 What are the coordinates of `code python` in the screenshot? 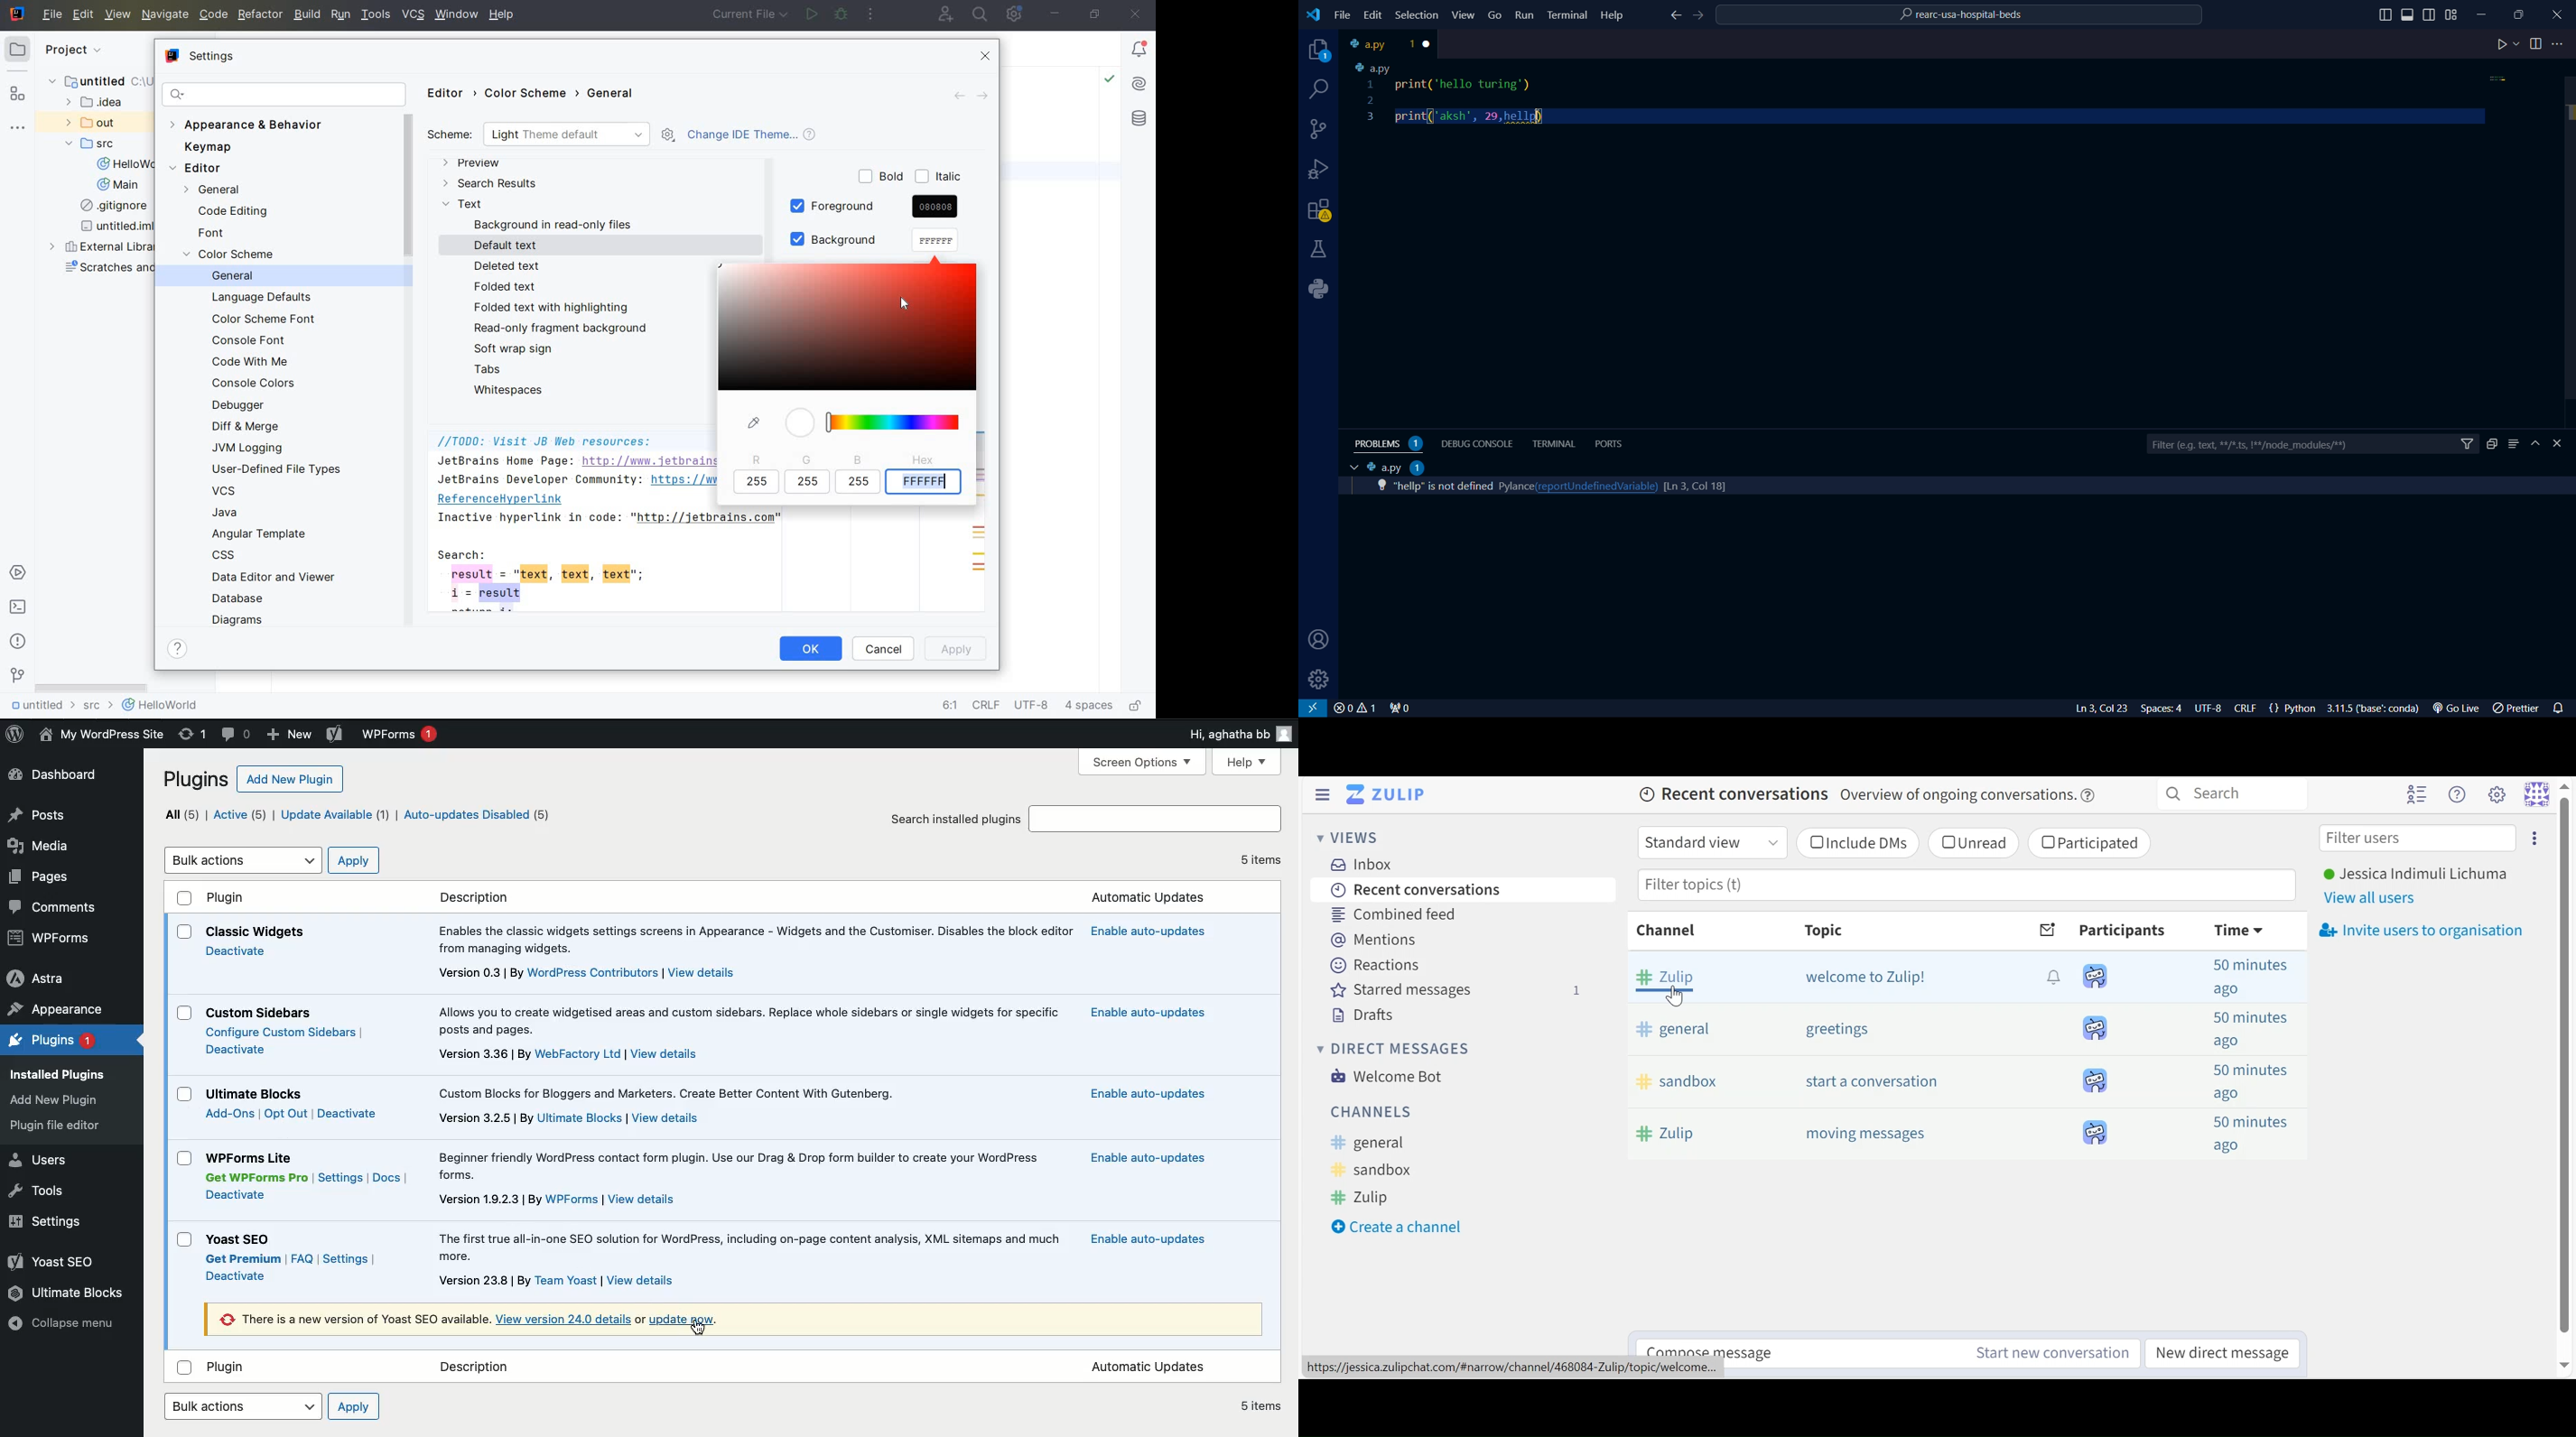 It's located at (1927, 95).